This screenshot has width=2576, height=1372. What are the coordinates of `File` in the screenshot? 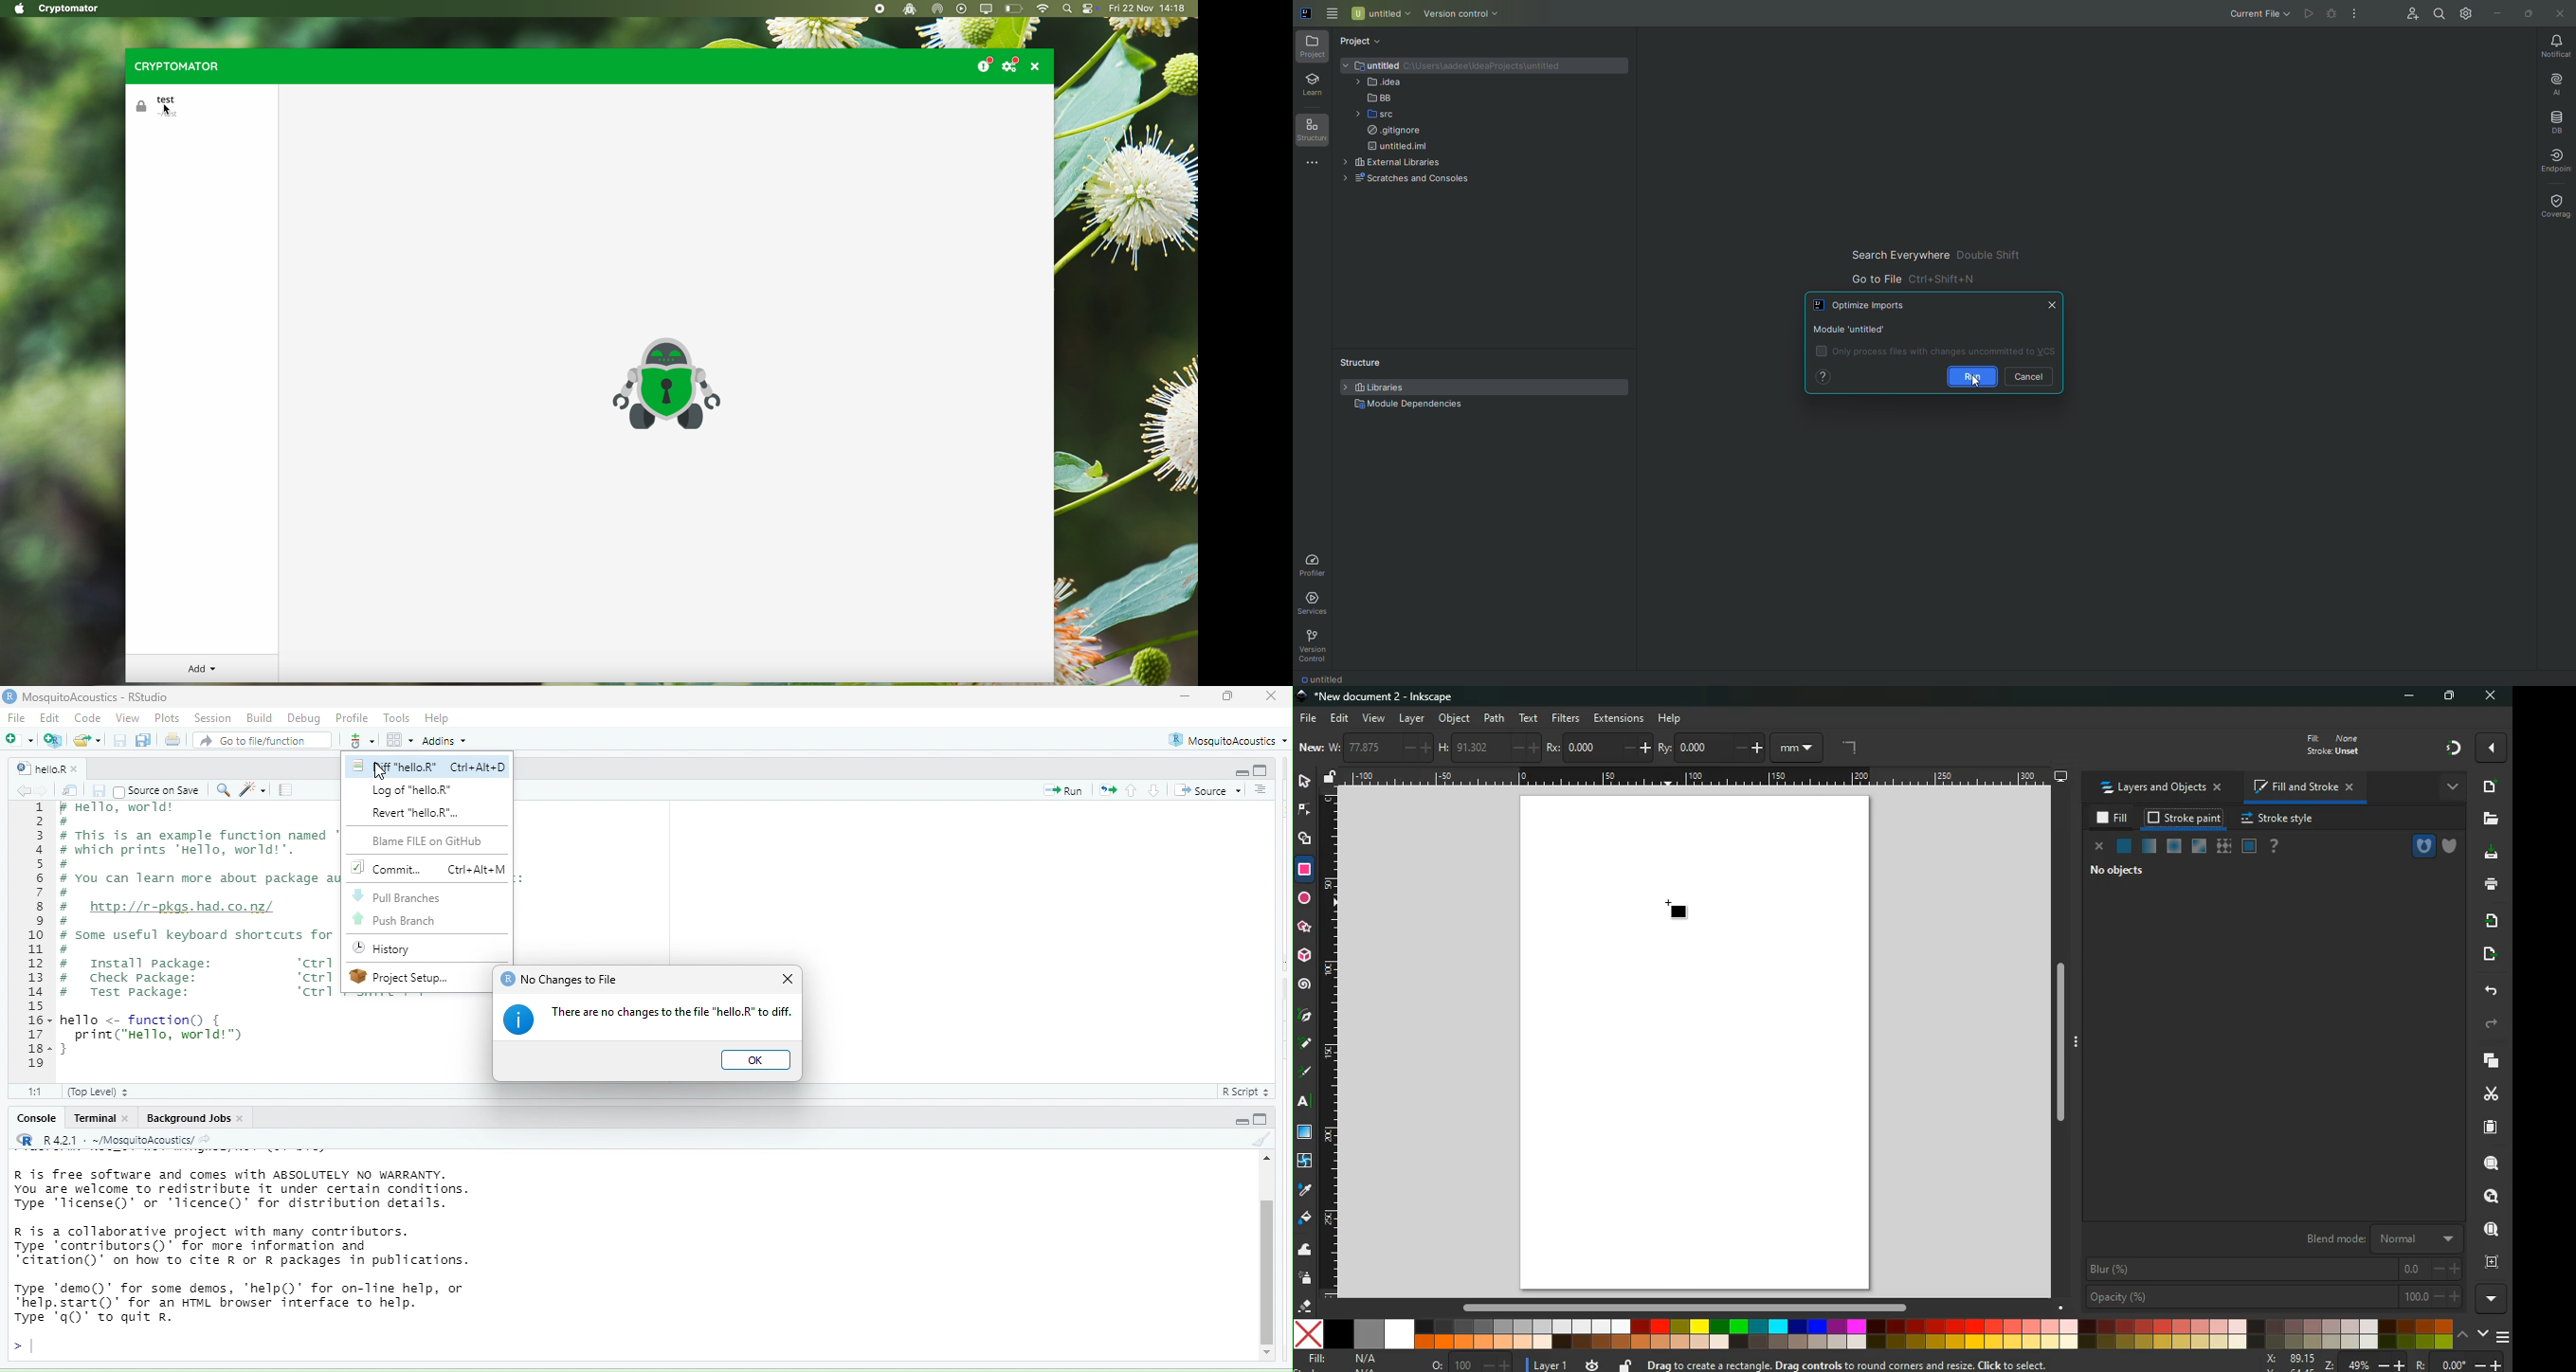 It's located at (18, 719).